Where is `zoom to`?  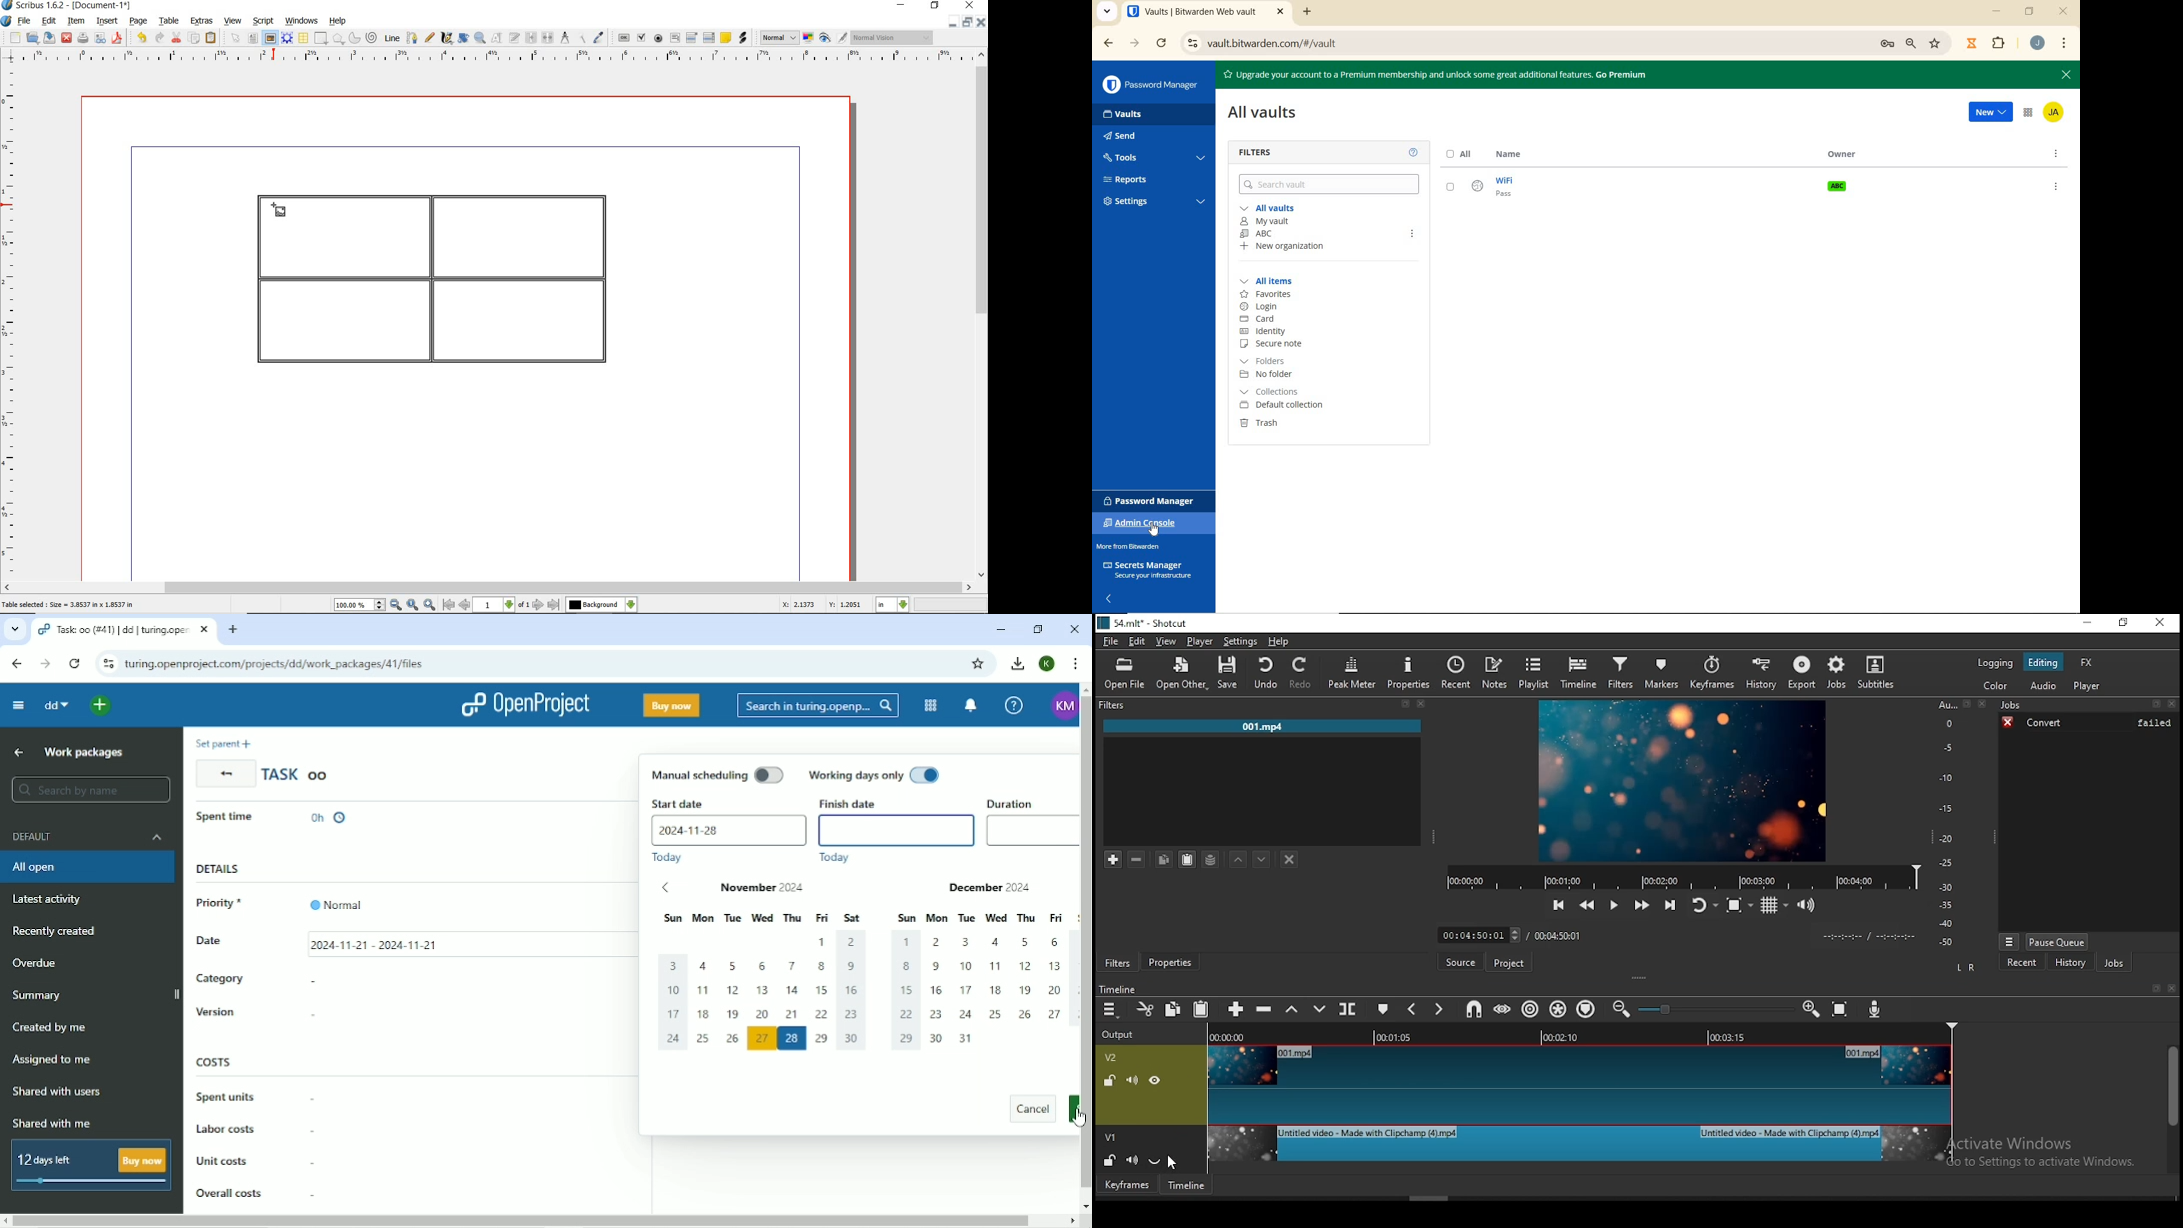
zoom to is located at coordinates (412, 605).